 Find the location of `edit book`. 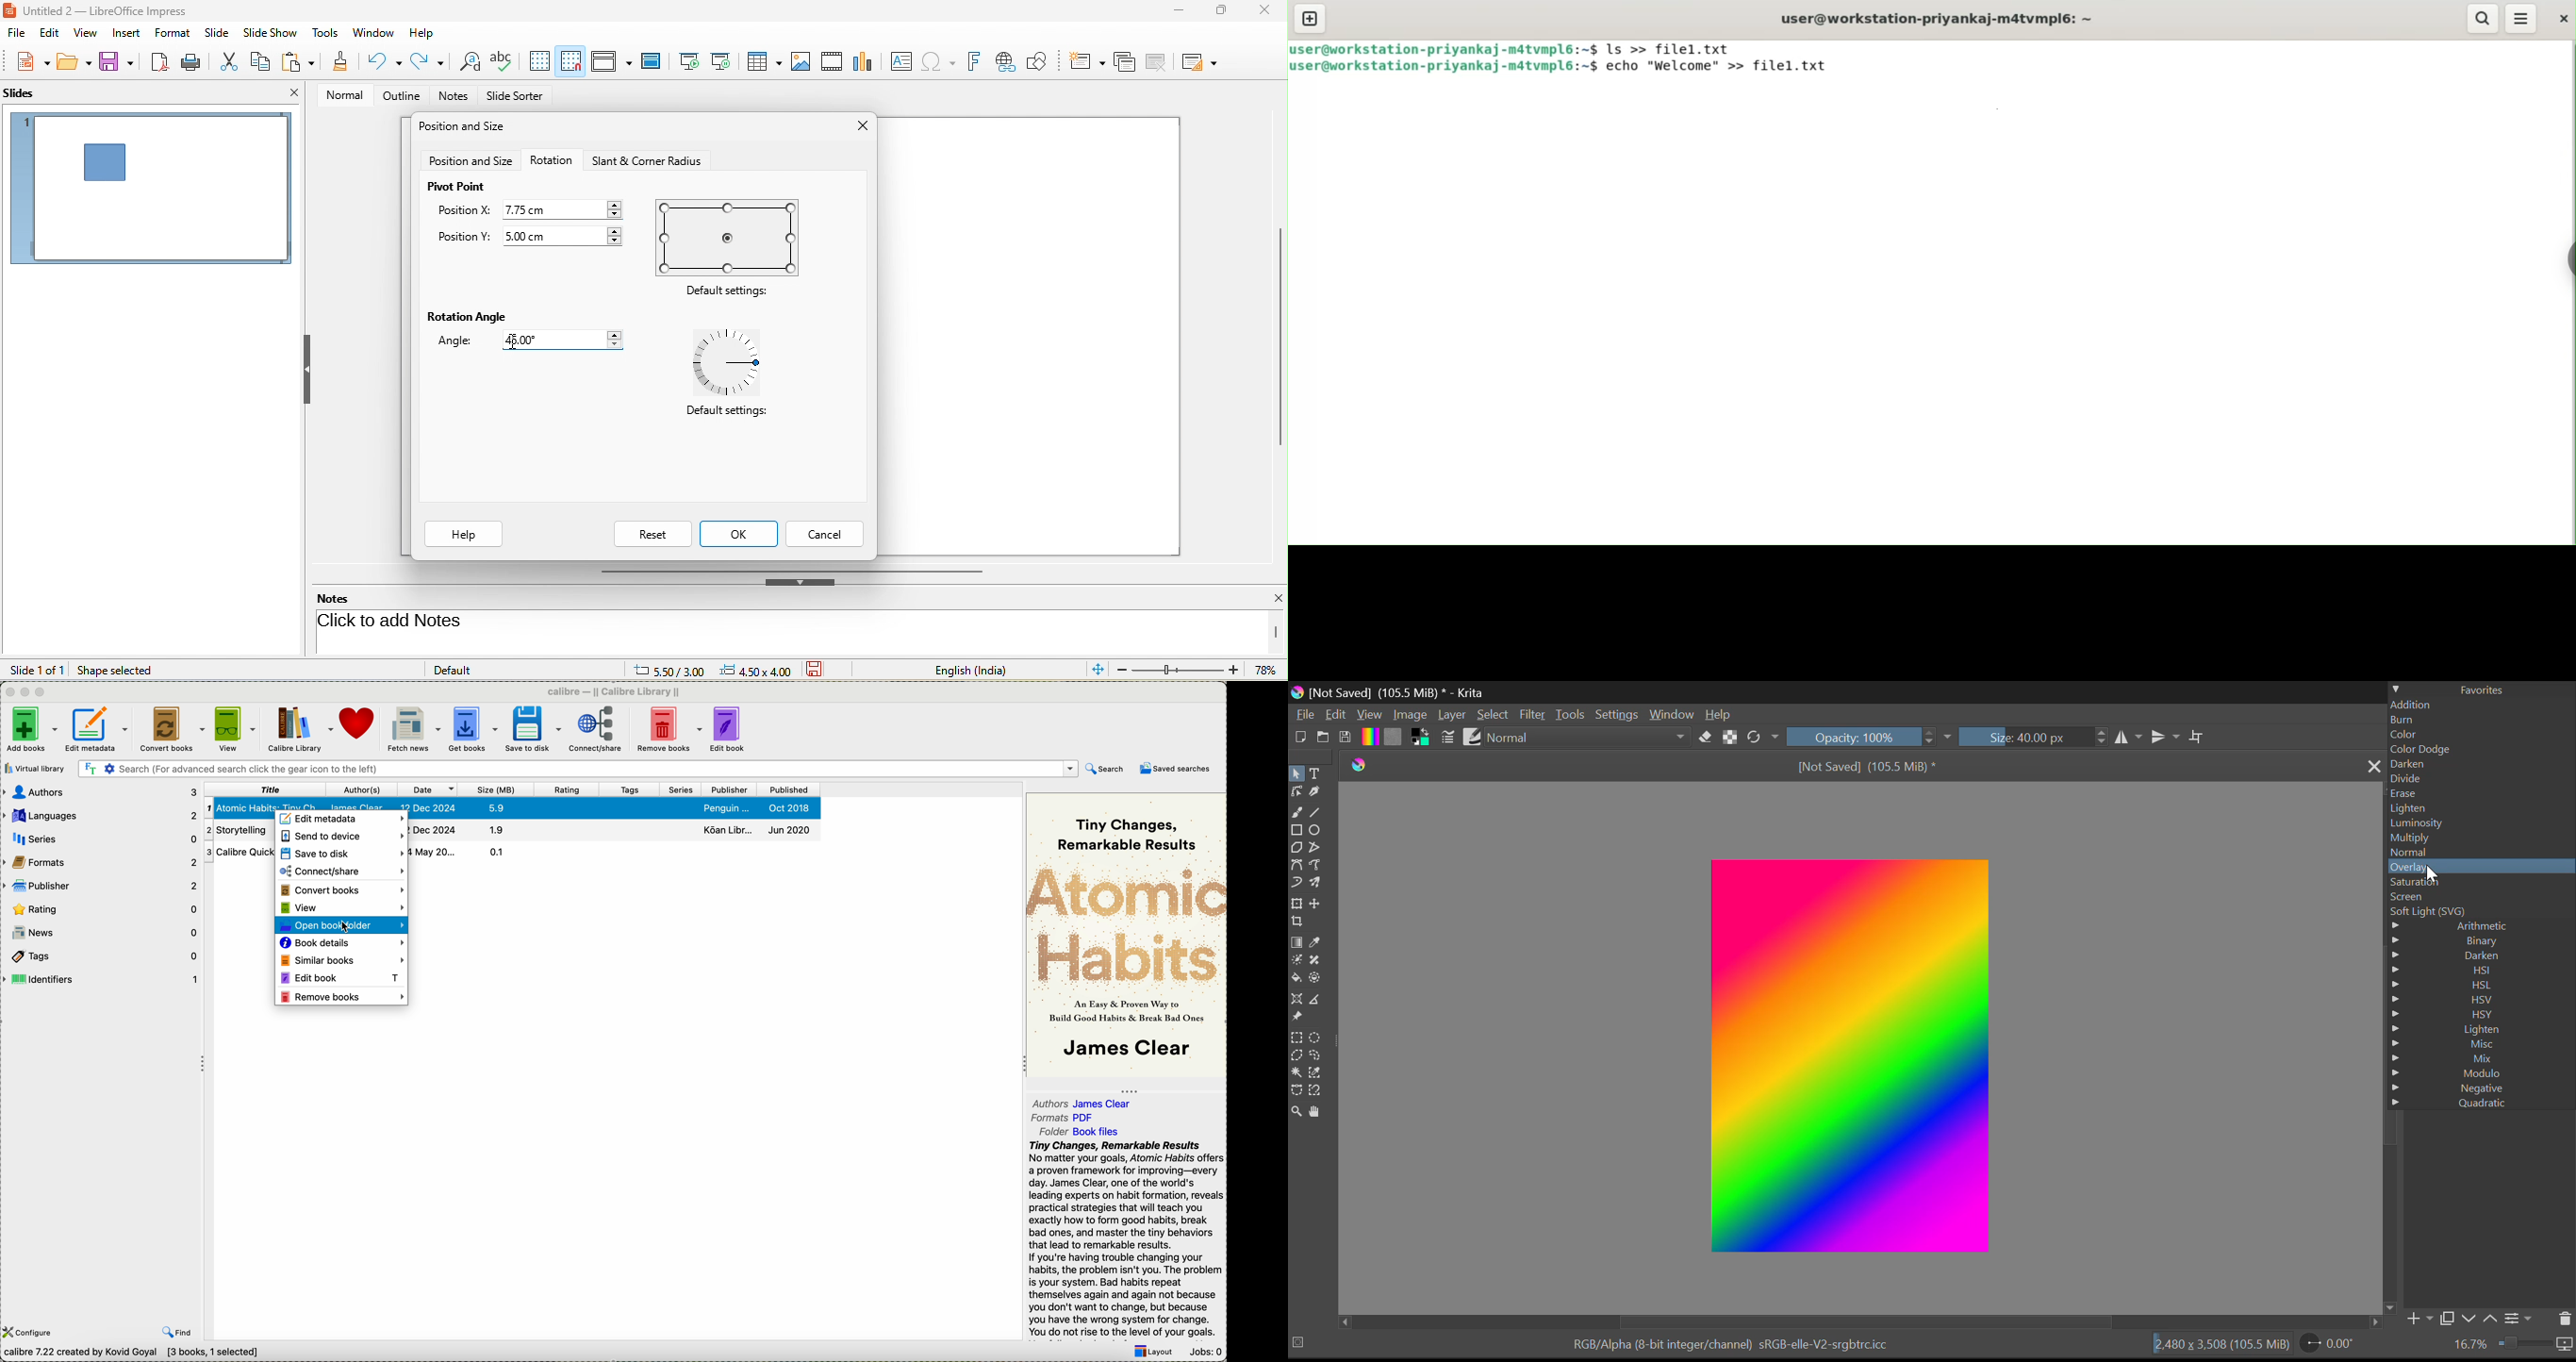

edit book is located at coordinates (340, 977).